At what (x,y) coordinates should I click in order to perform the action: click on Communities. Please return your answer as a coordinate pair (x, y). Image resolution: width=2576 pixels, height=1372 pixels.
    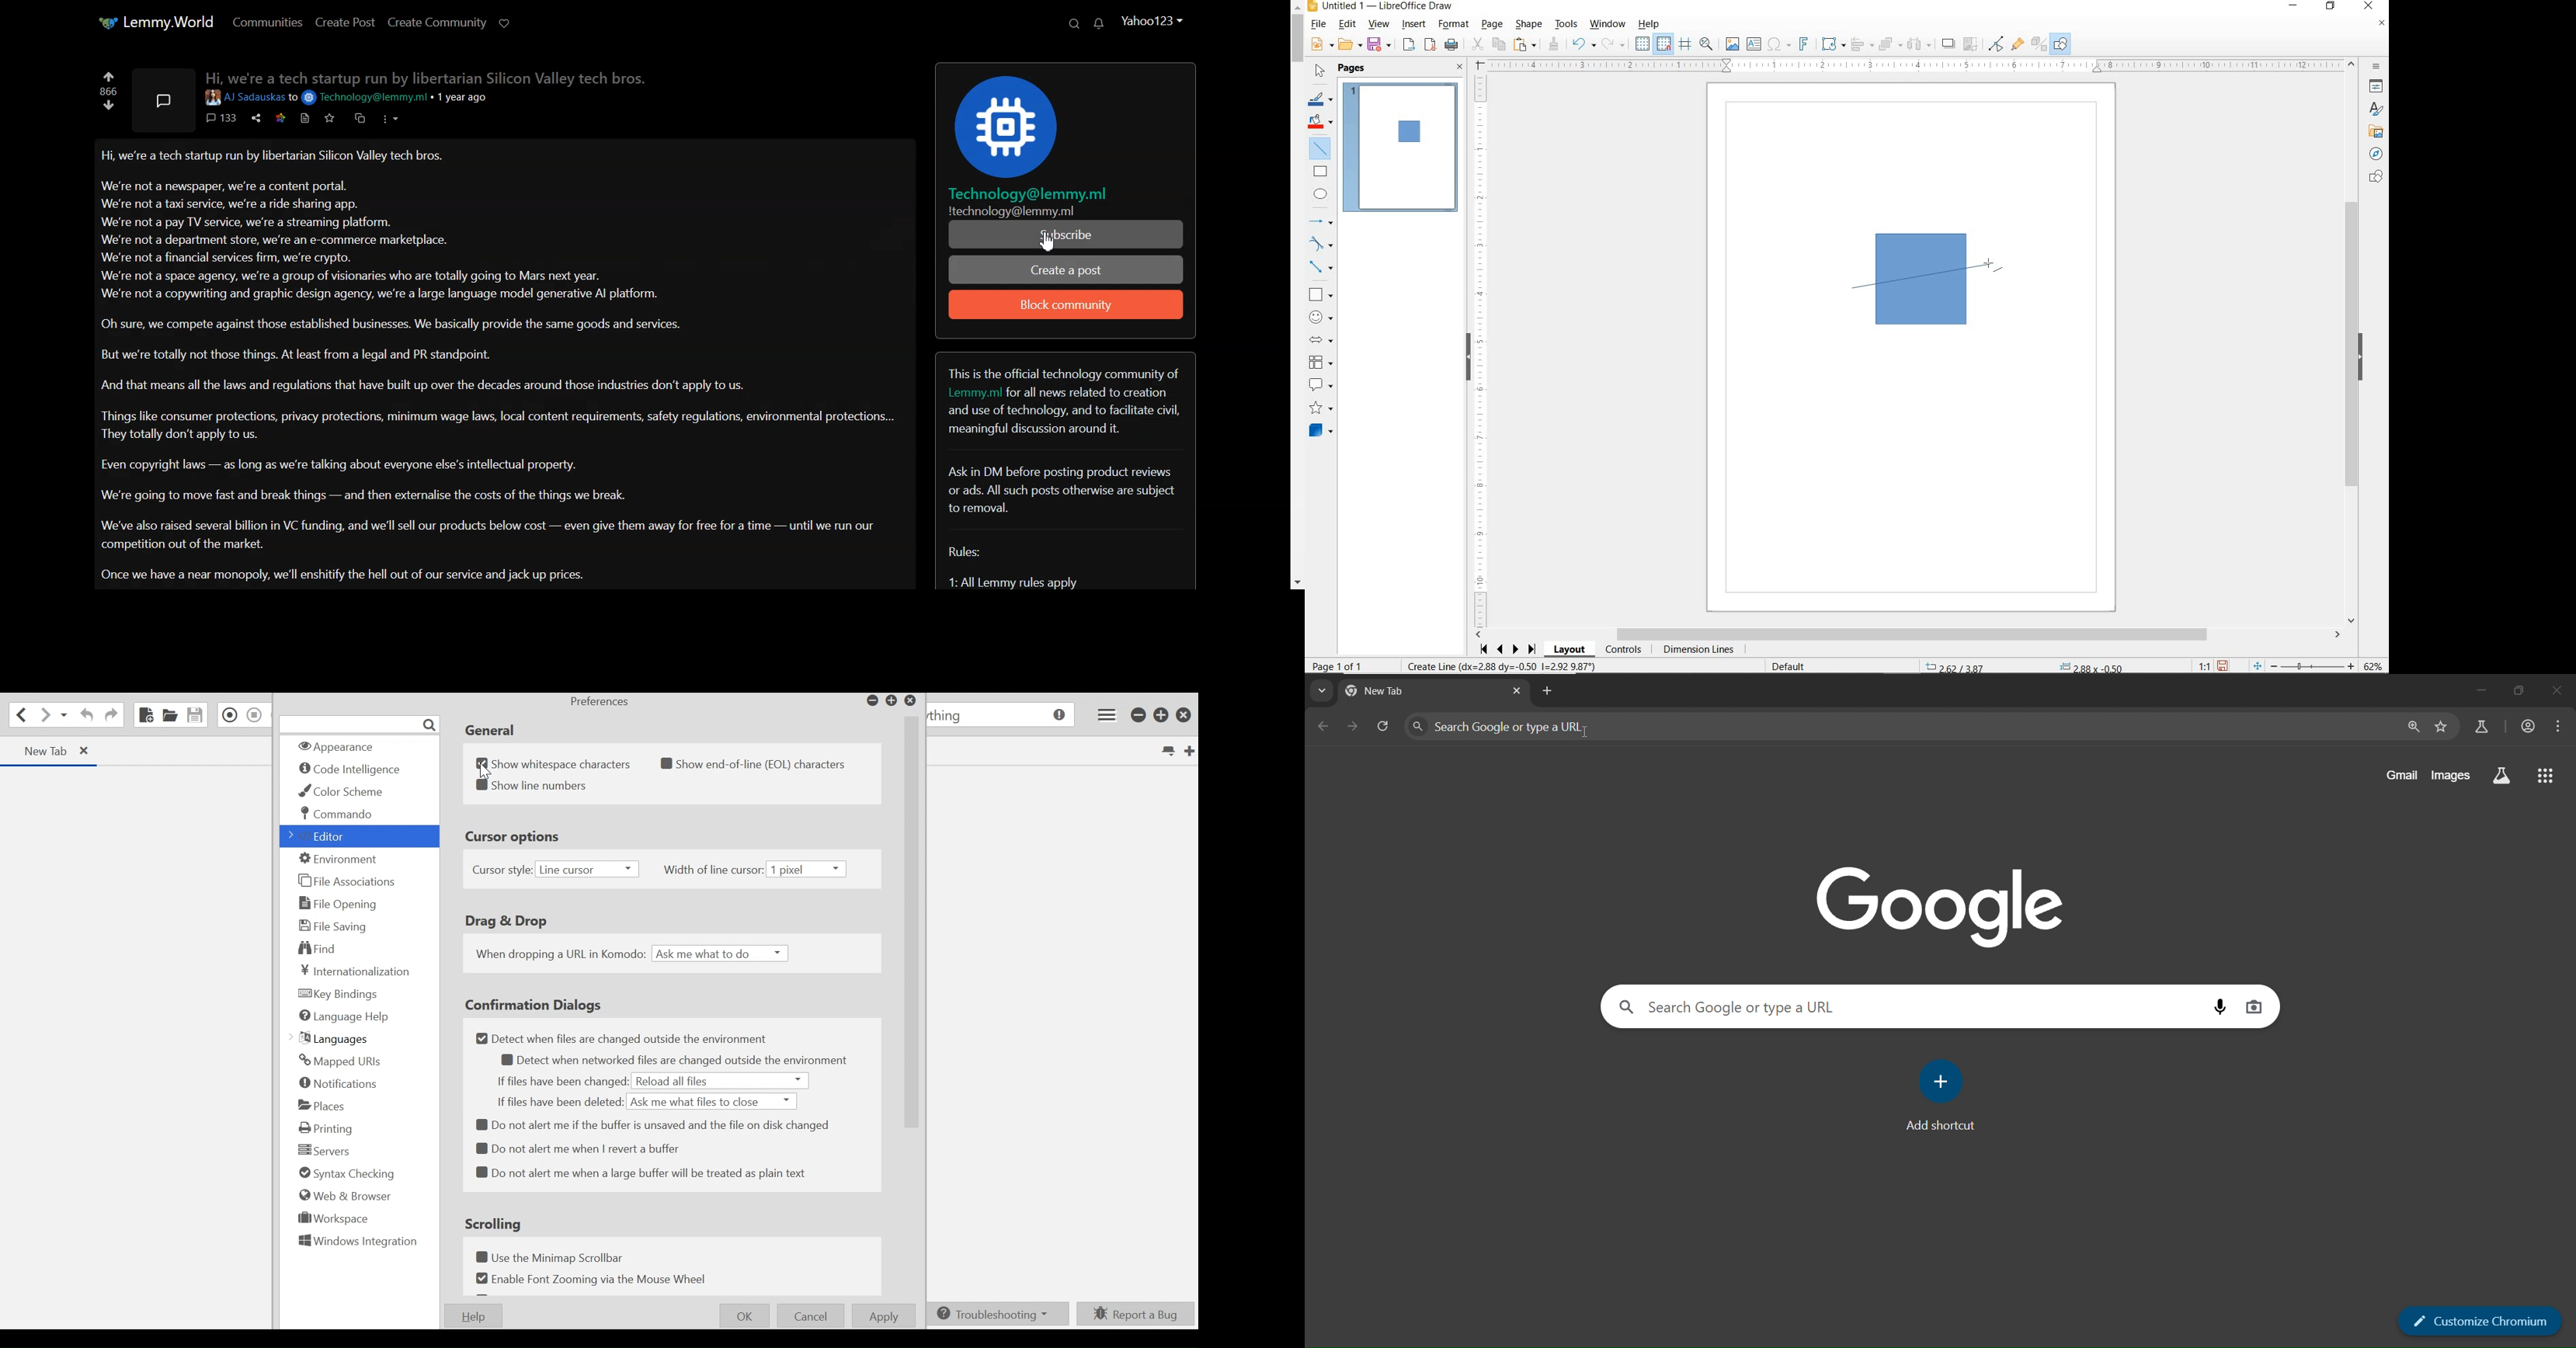
    Looking at the image, I should click on (266, 22).